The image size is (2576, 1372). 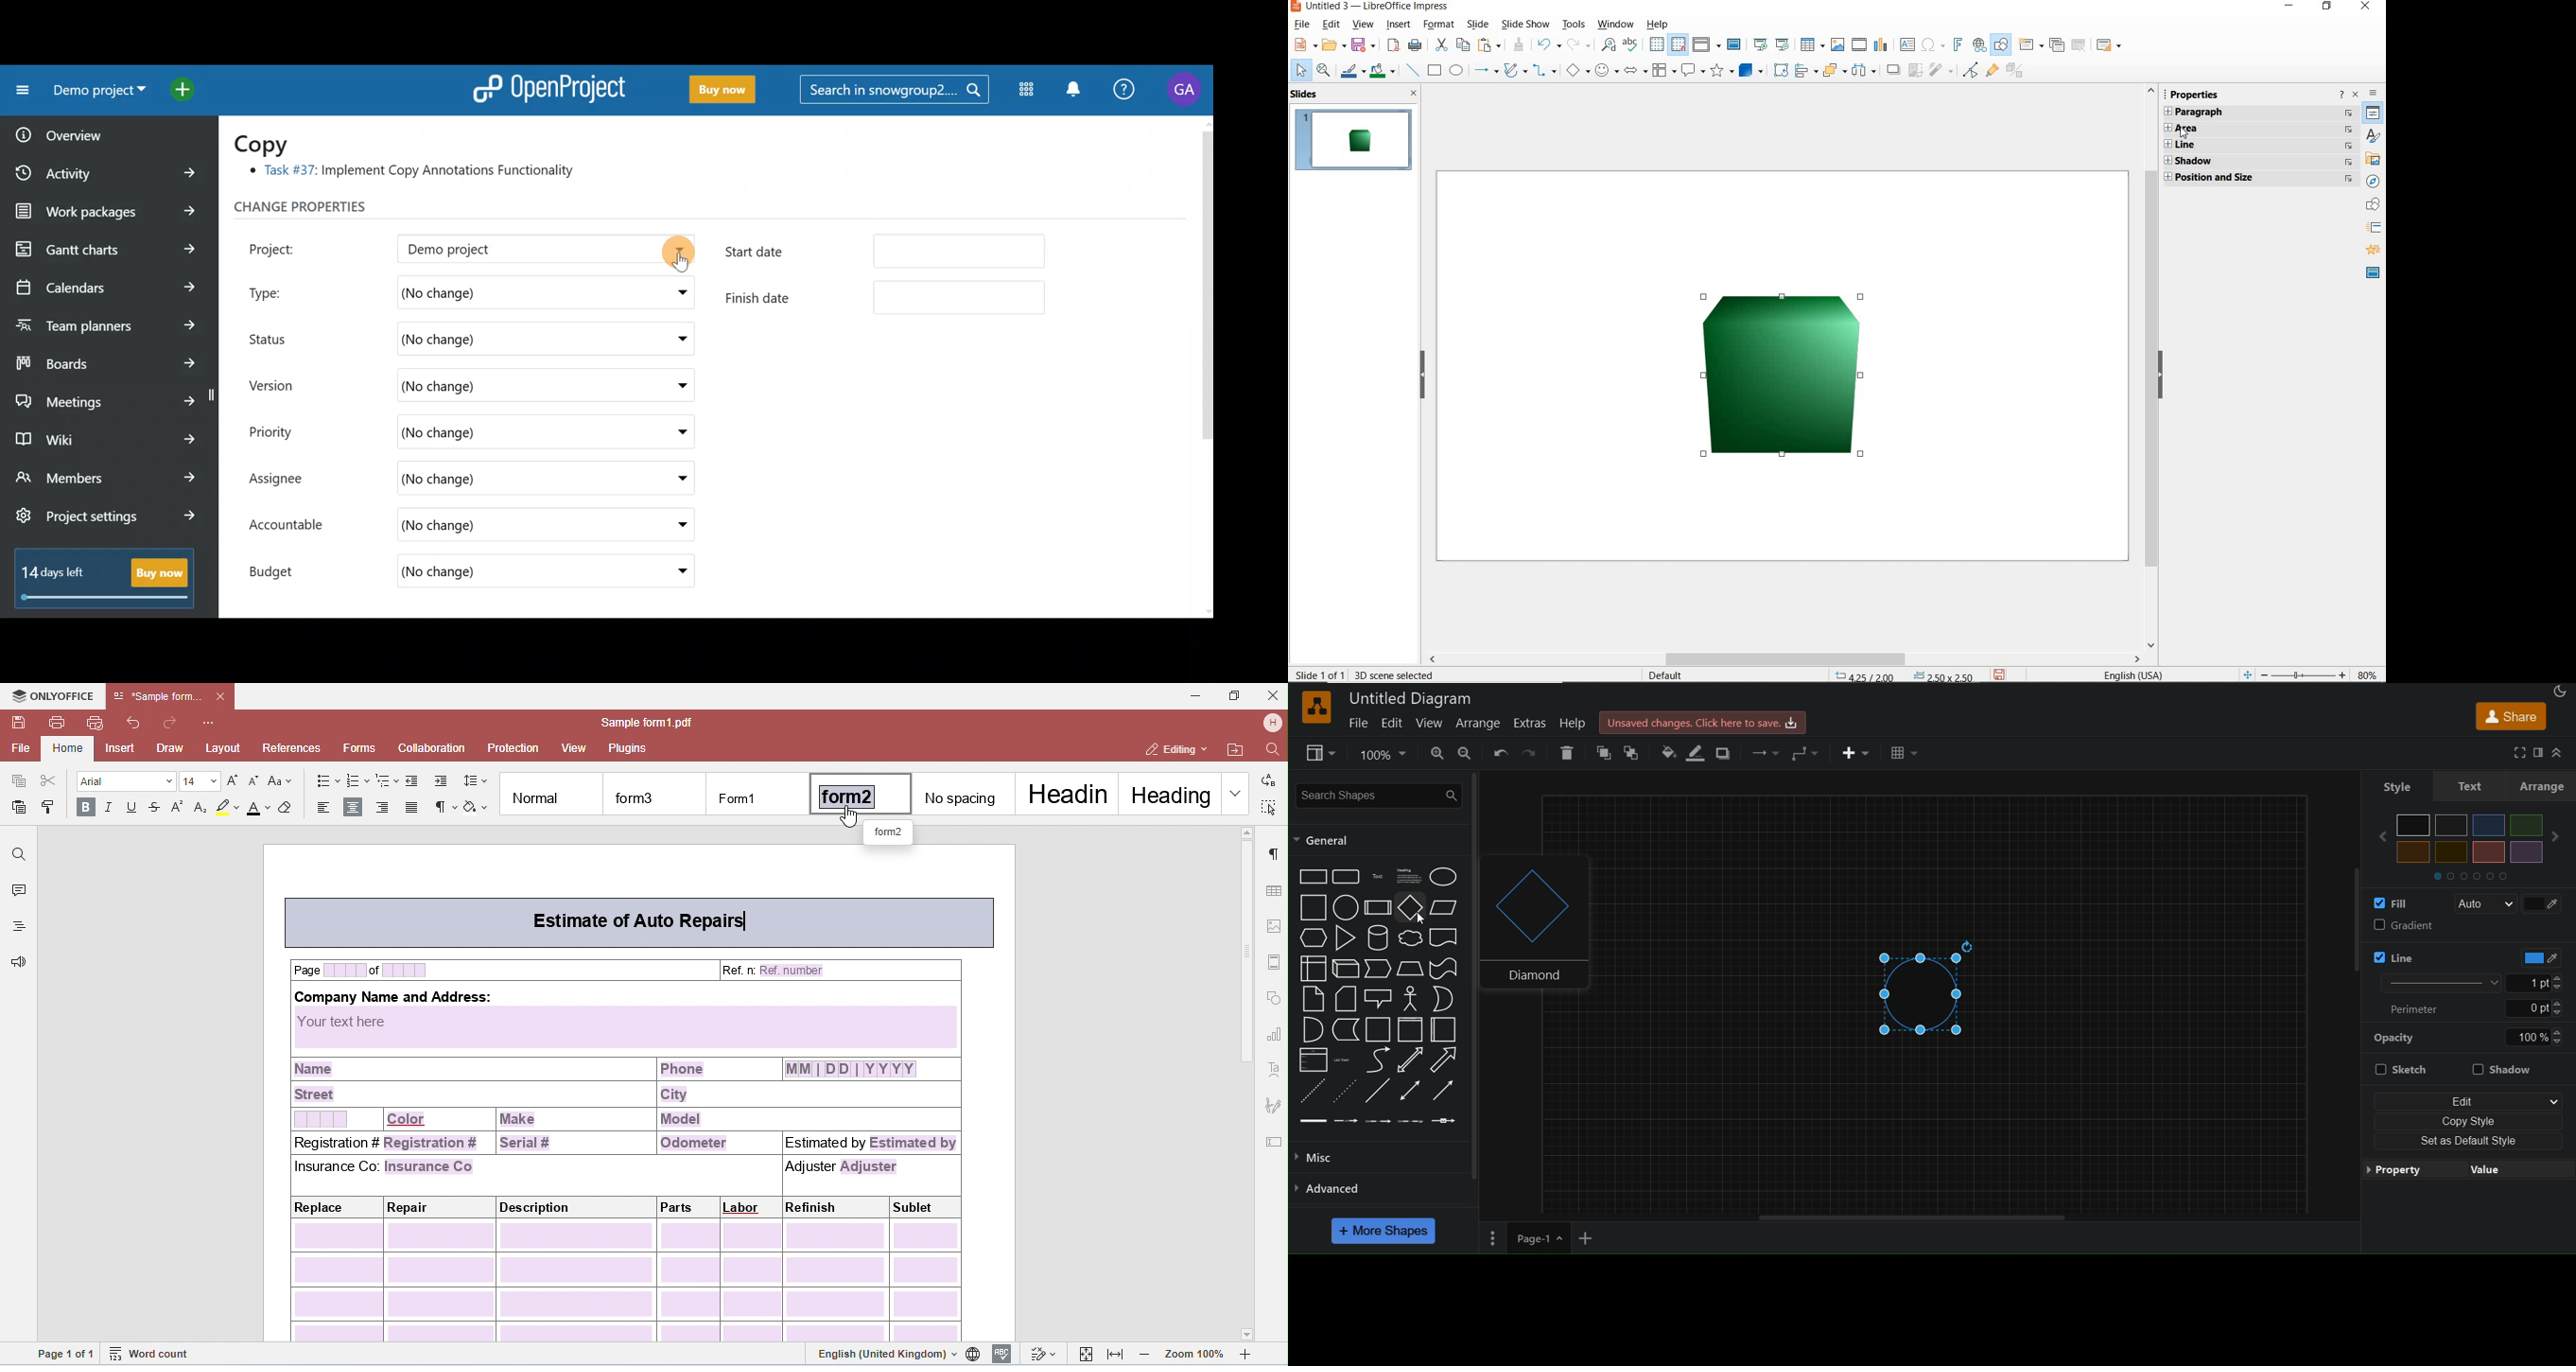 What do you see at coordinates (1311, 1031) in the screenshot?
I see `and` at bounding box center [1311, 1031].